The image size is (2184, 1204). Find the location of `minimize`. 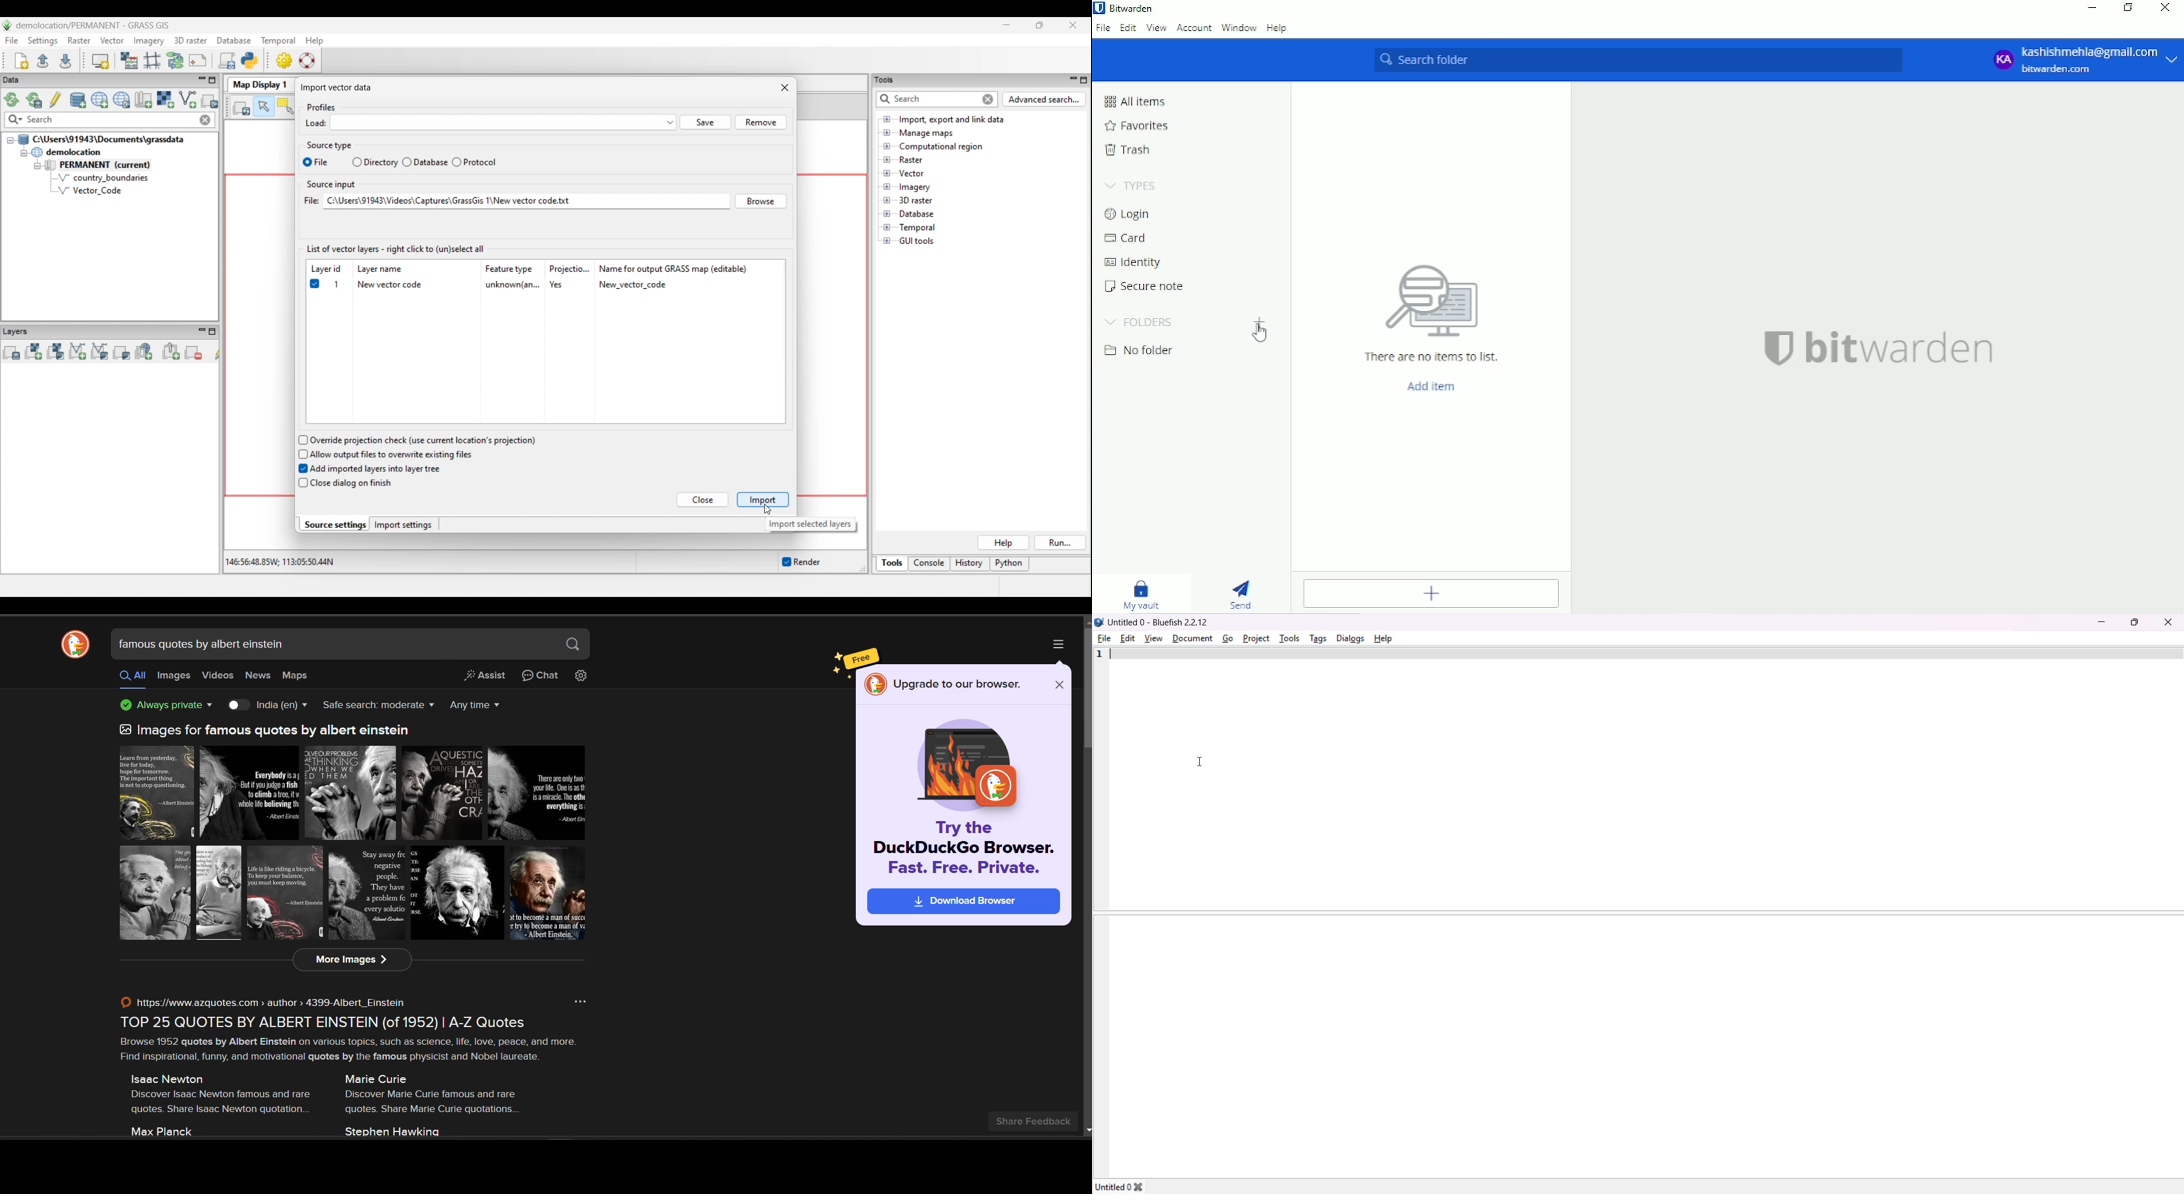

minimize is located at coordinates (2101, 621).